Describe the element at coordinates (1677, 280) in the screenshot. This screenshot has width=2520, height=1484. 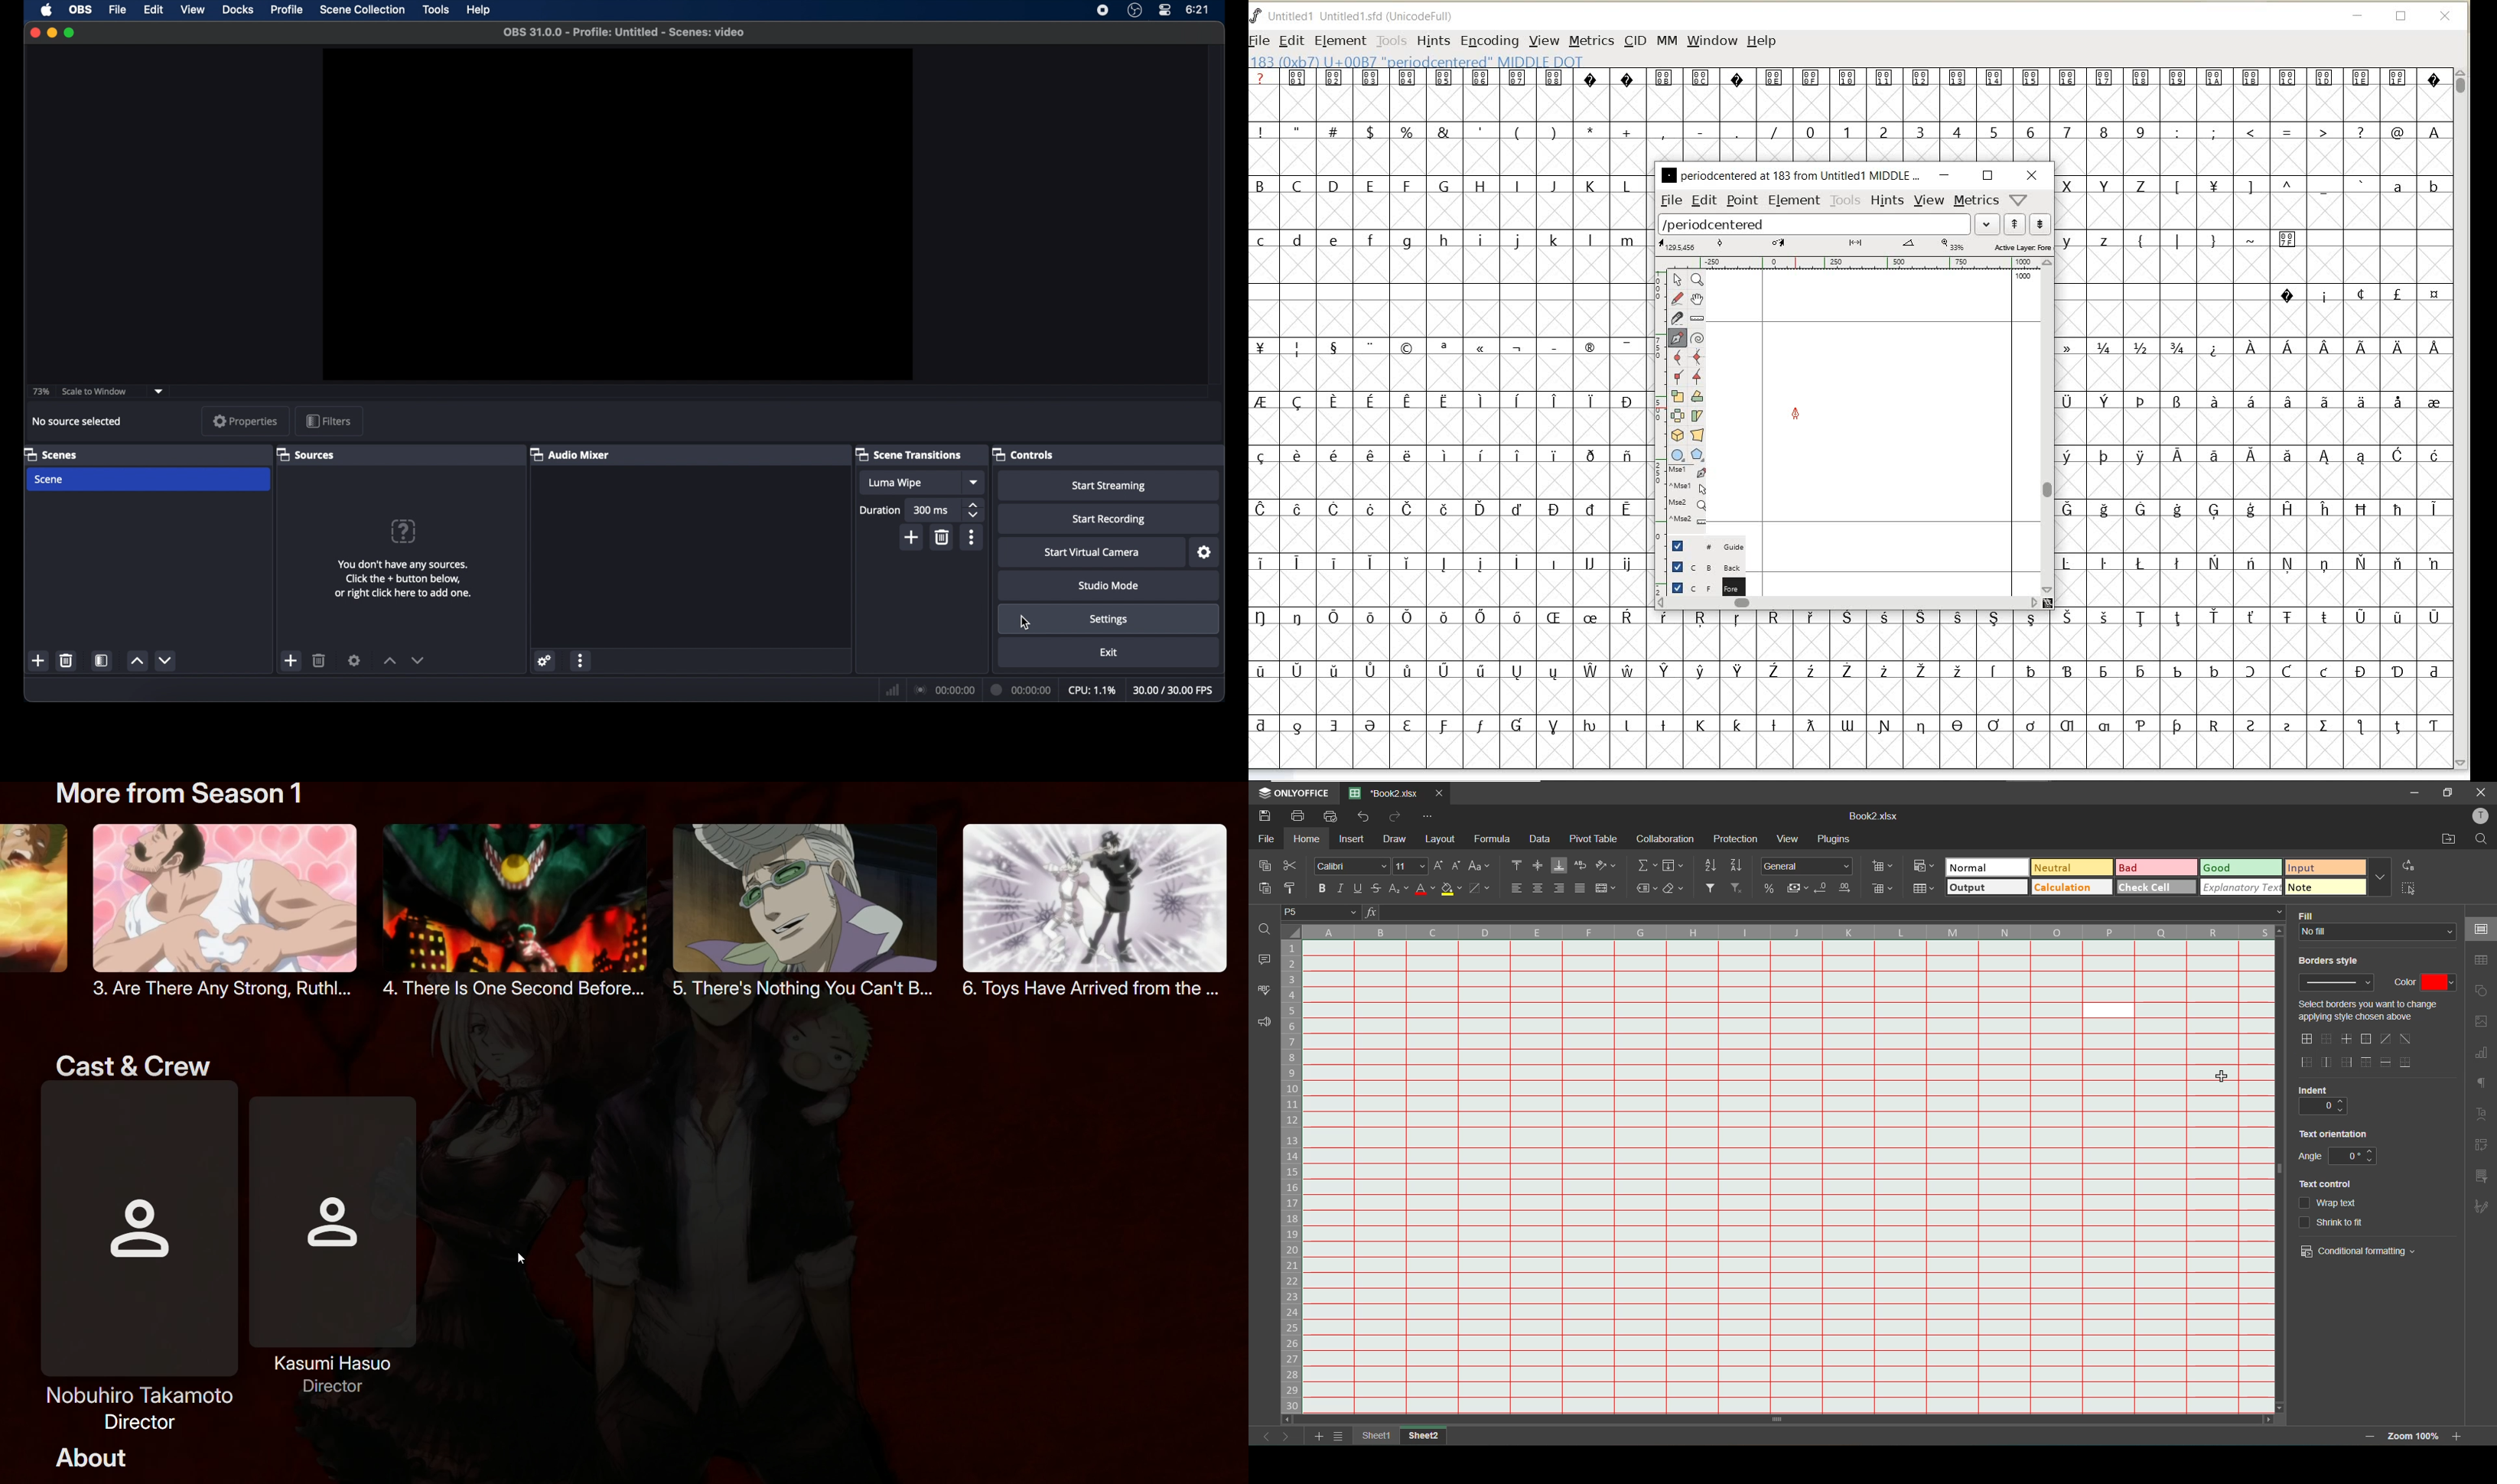
I see `pointer` at that location.